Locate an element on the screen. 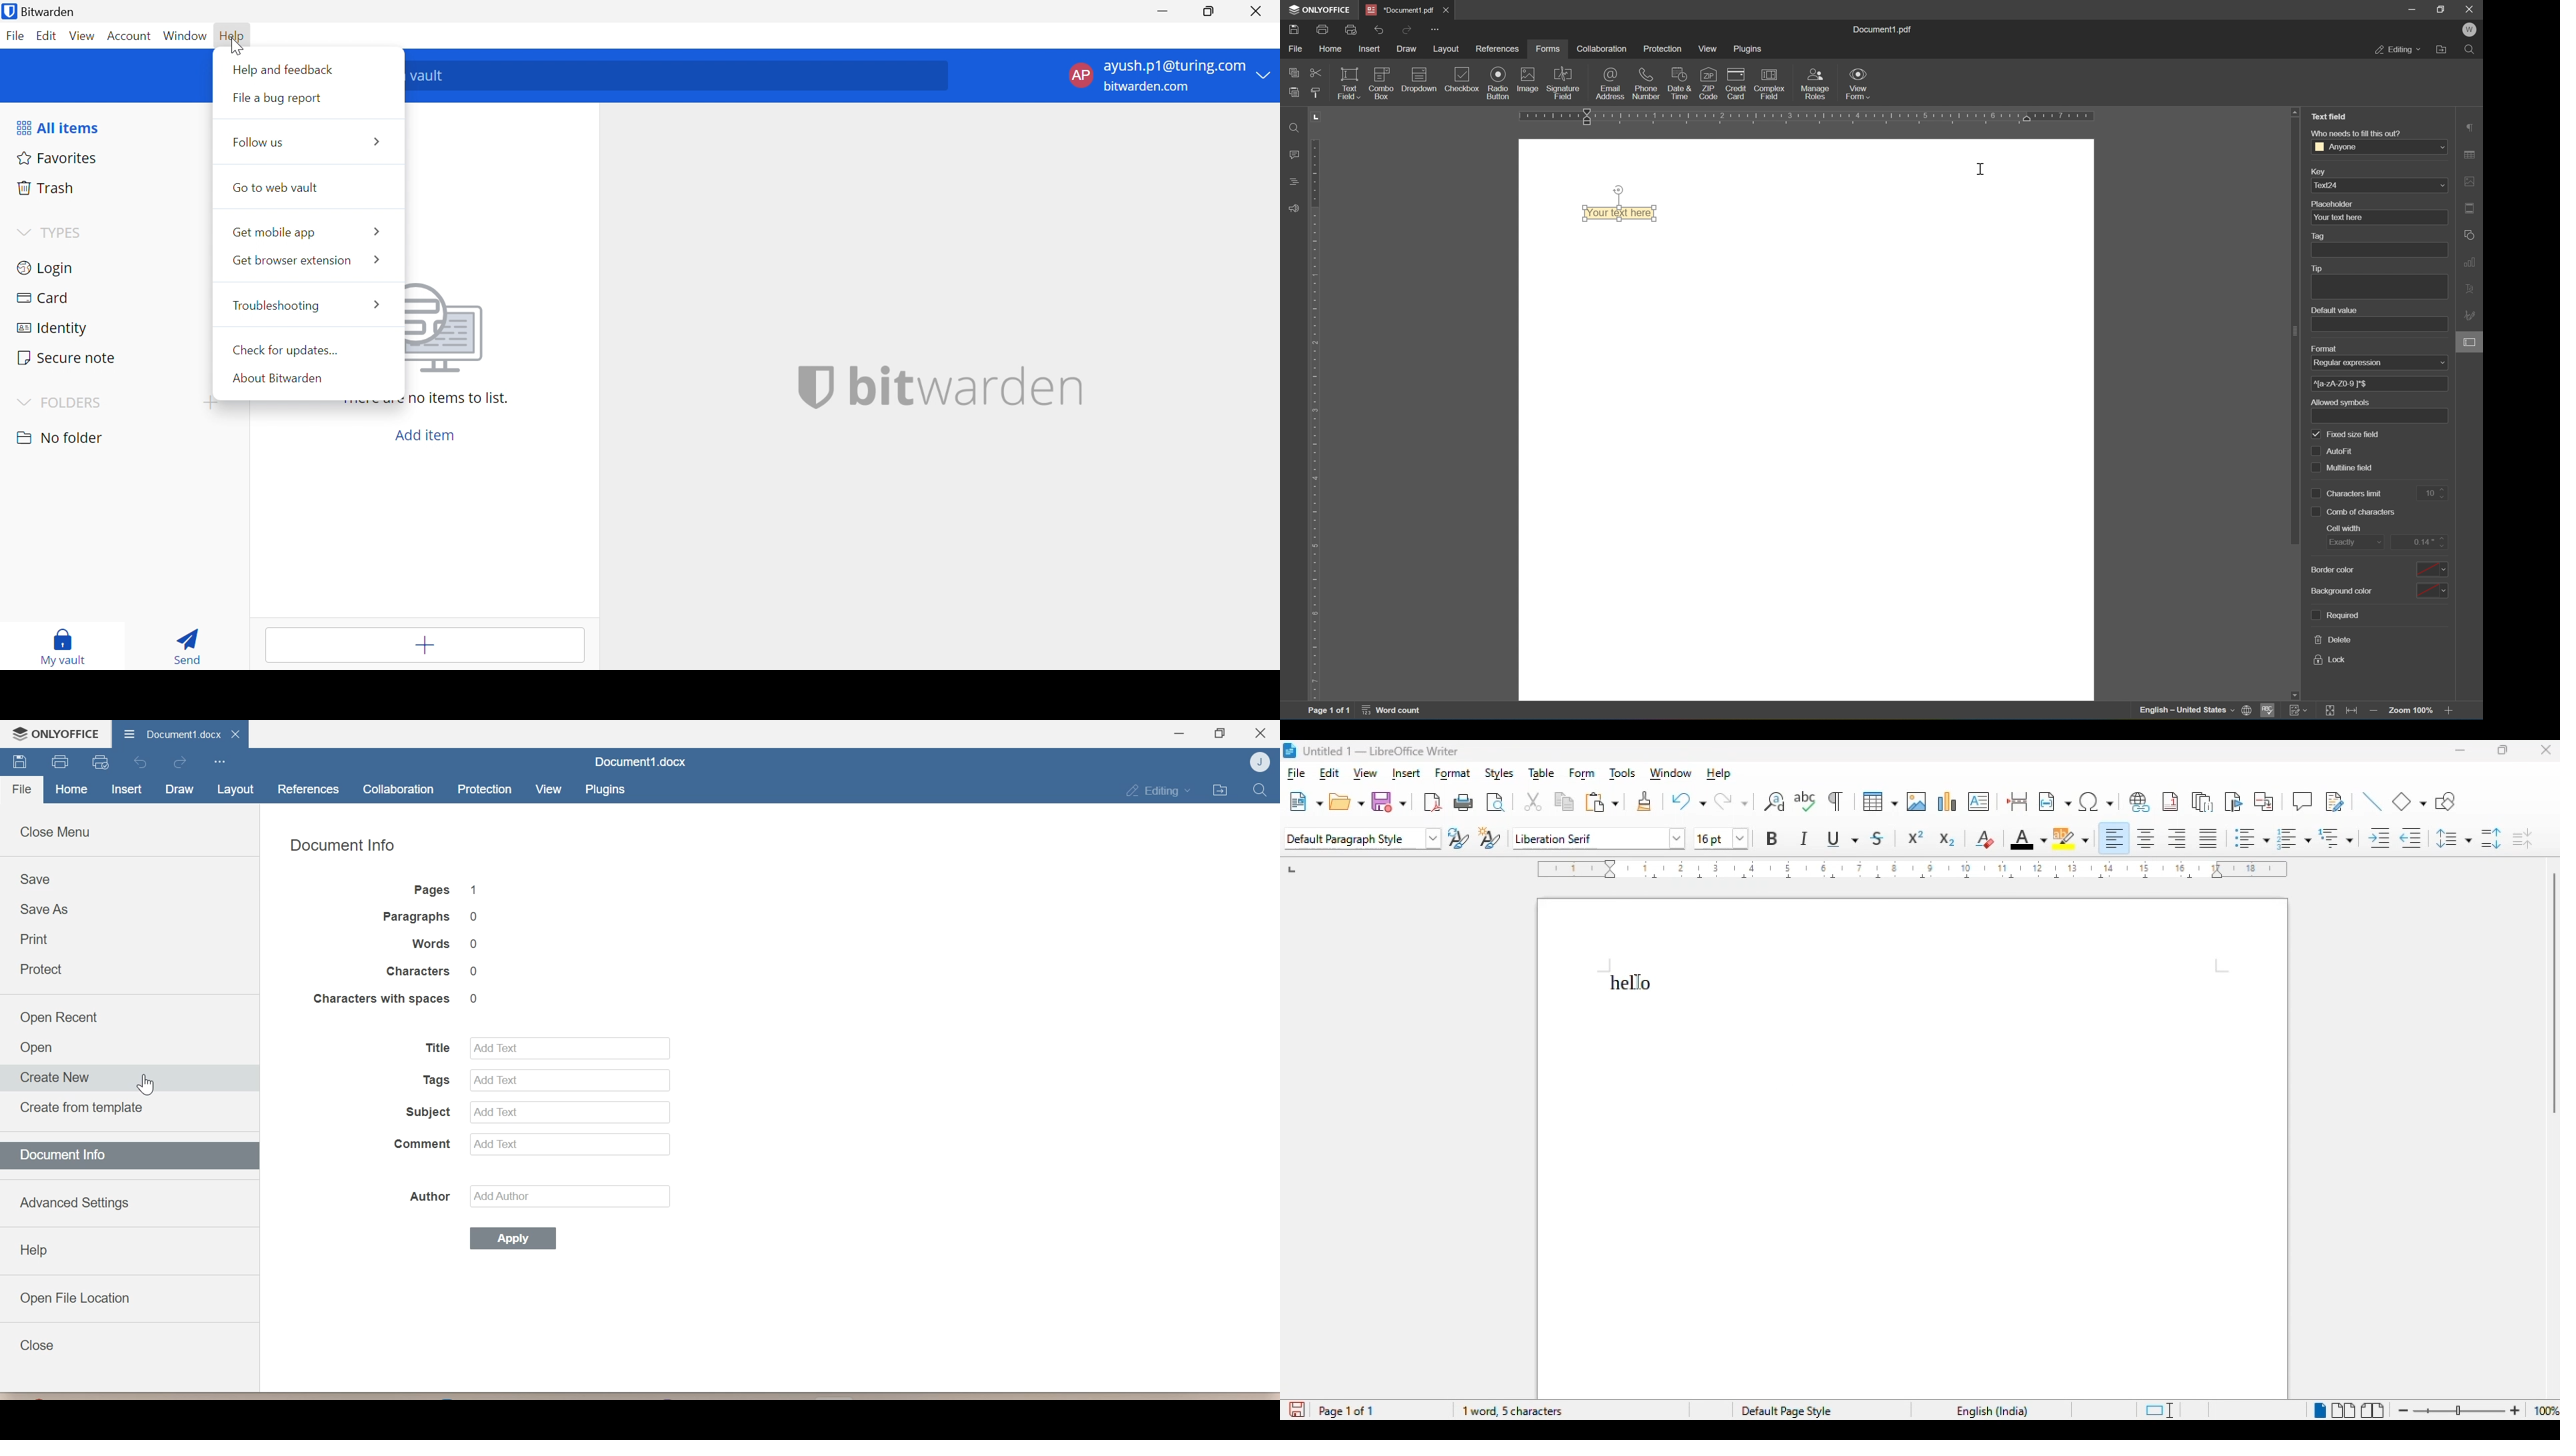  export directly as PDF is located at coordinates (1432, 803).